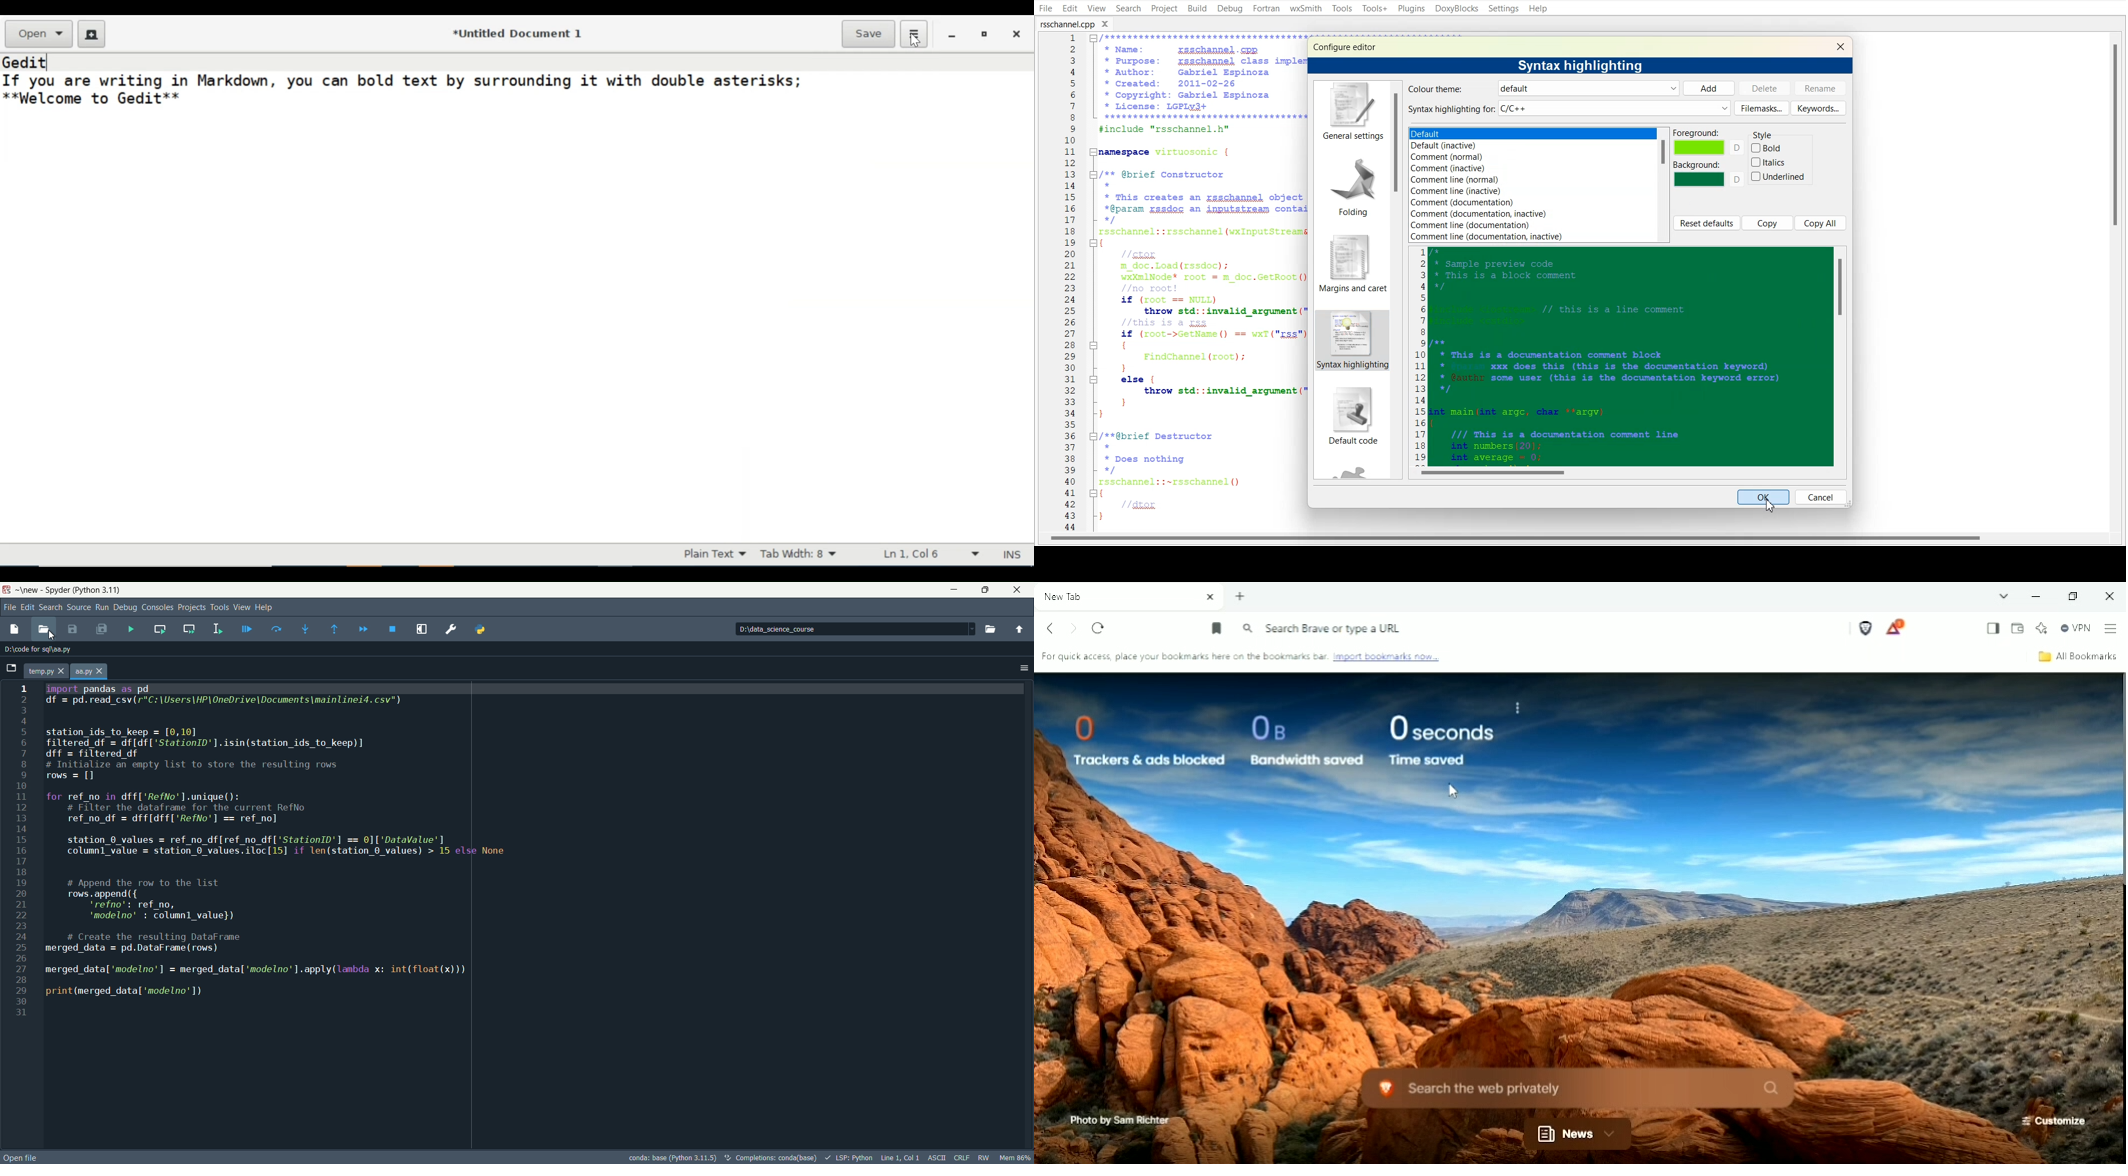 The height and width of the screenshot is (1176, 2128). Describe the element at coordinates (157, 630) in the screenshot. I see `run current cell` at that location.